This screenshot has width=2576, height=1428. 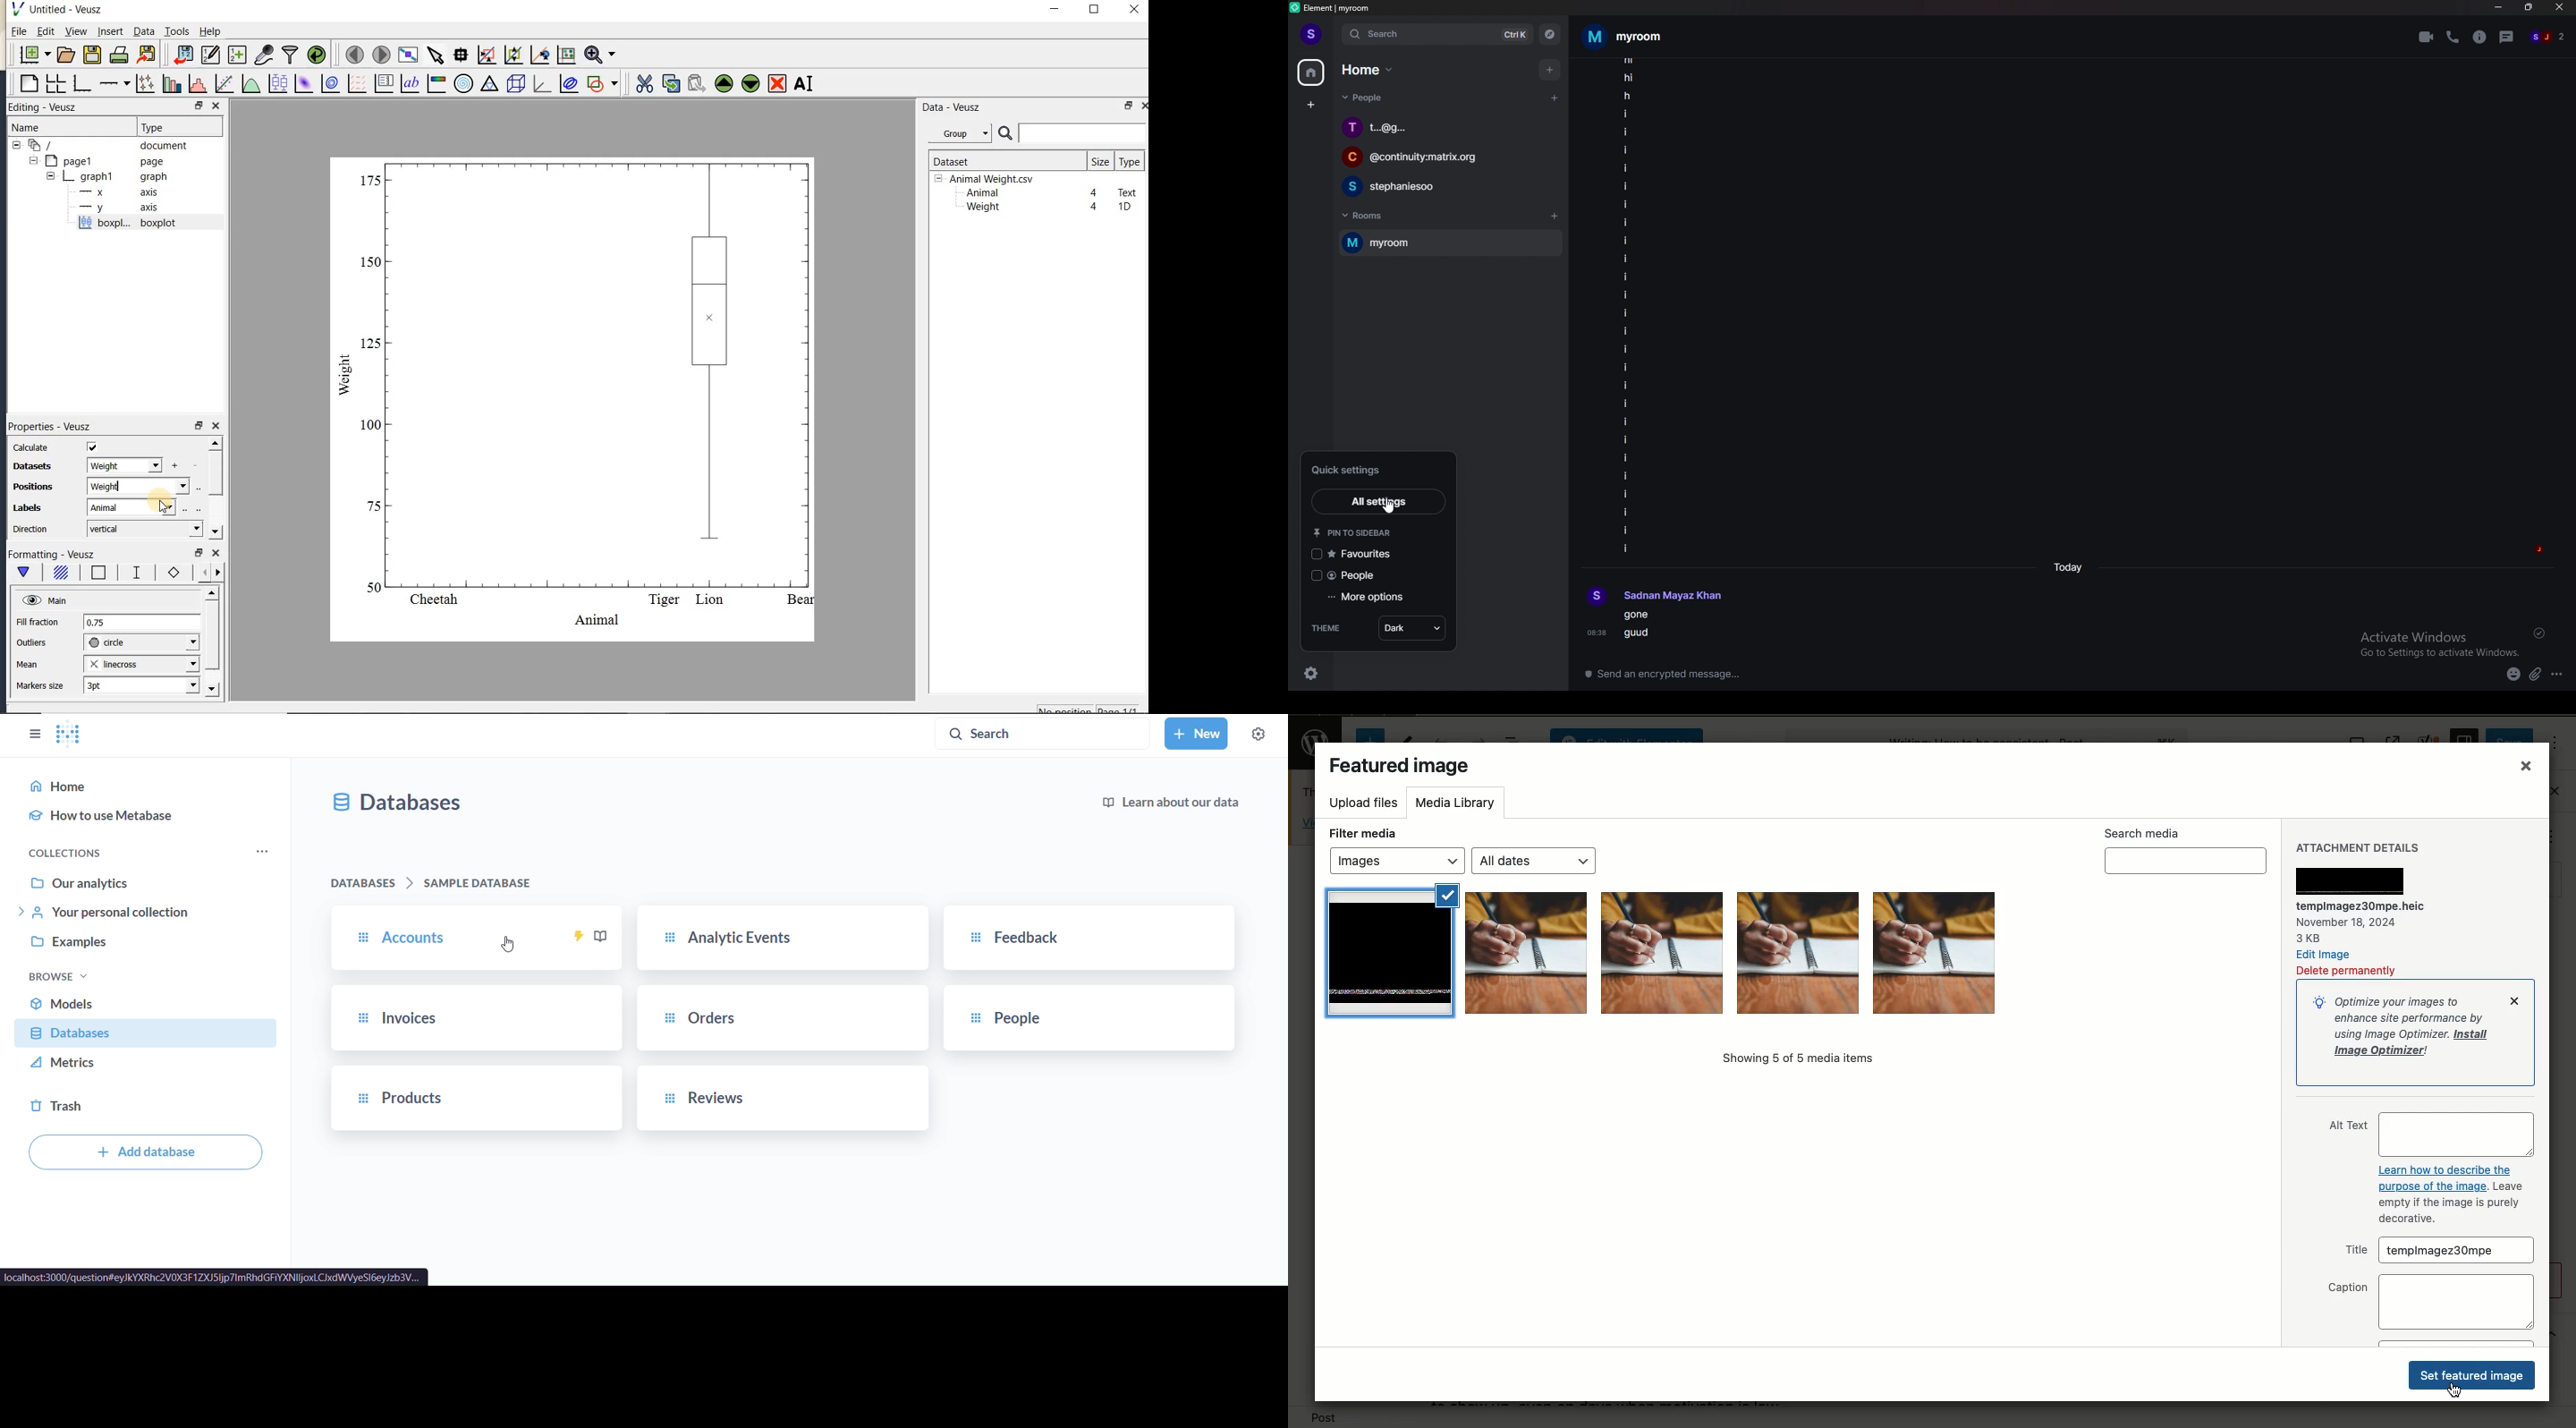 What do you see at coordinates (2548, 38) in the screenshot?
I see `people` at bounding box center [2548, 38].